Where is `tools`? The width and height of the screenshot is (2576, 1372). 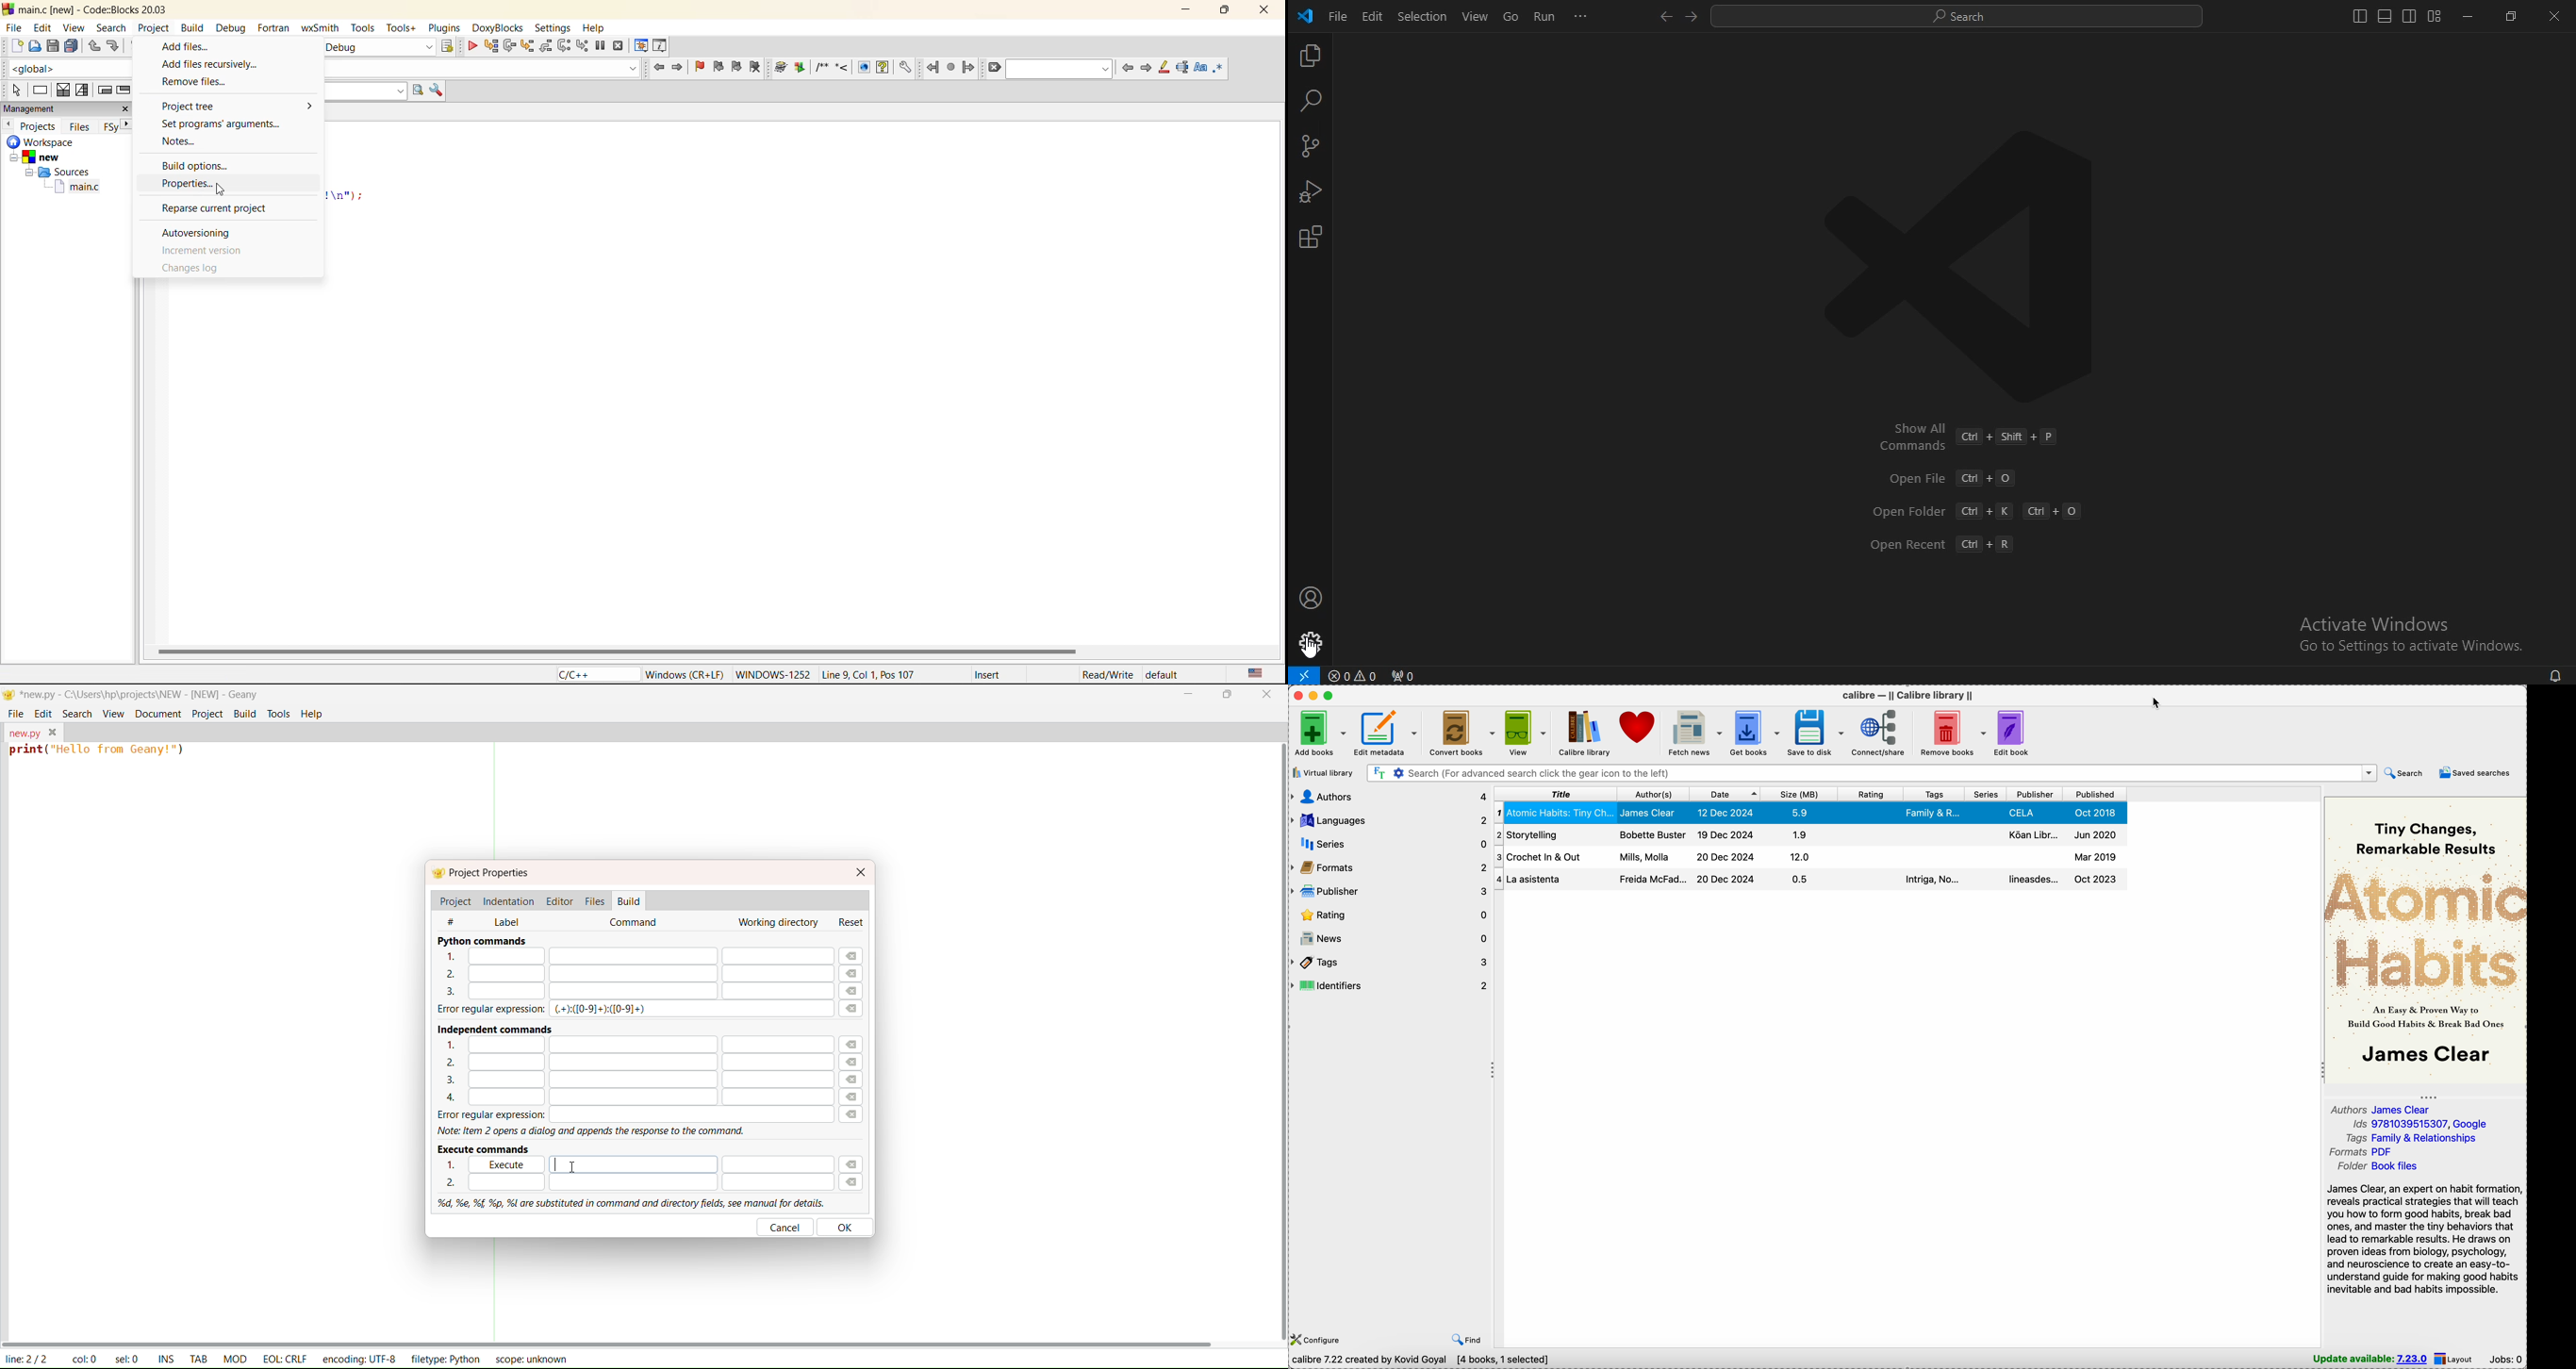
tools is located at coordinates (362, 29).